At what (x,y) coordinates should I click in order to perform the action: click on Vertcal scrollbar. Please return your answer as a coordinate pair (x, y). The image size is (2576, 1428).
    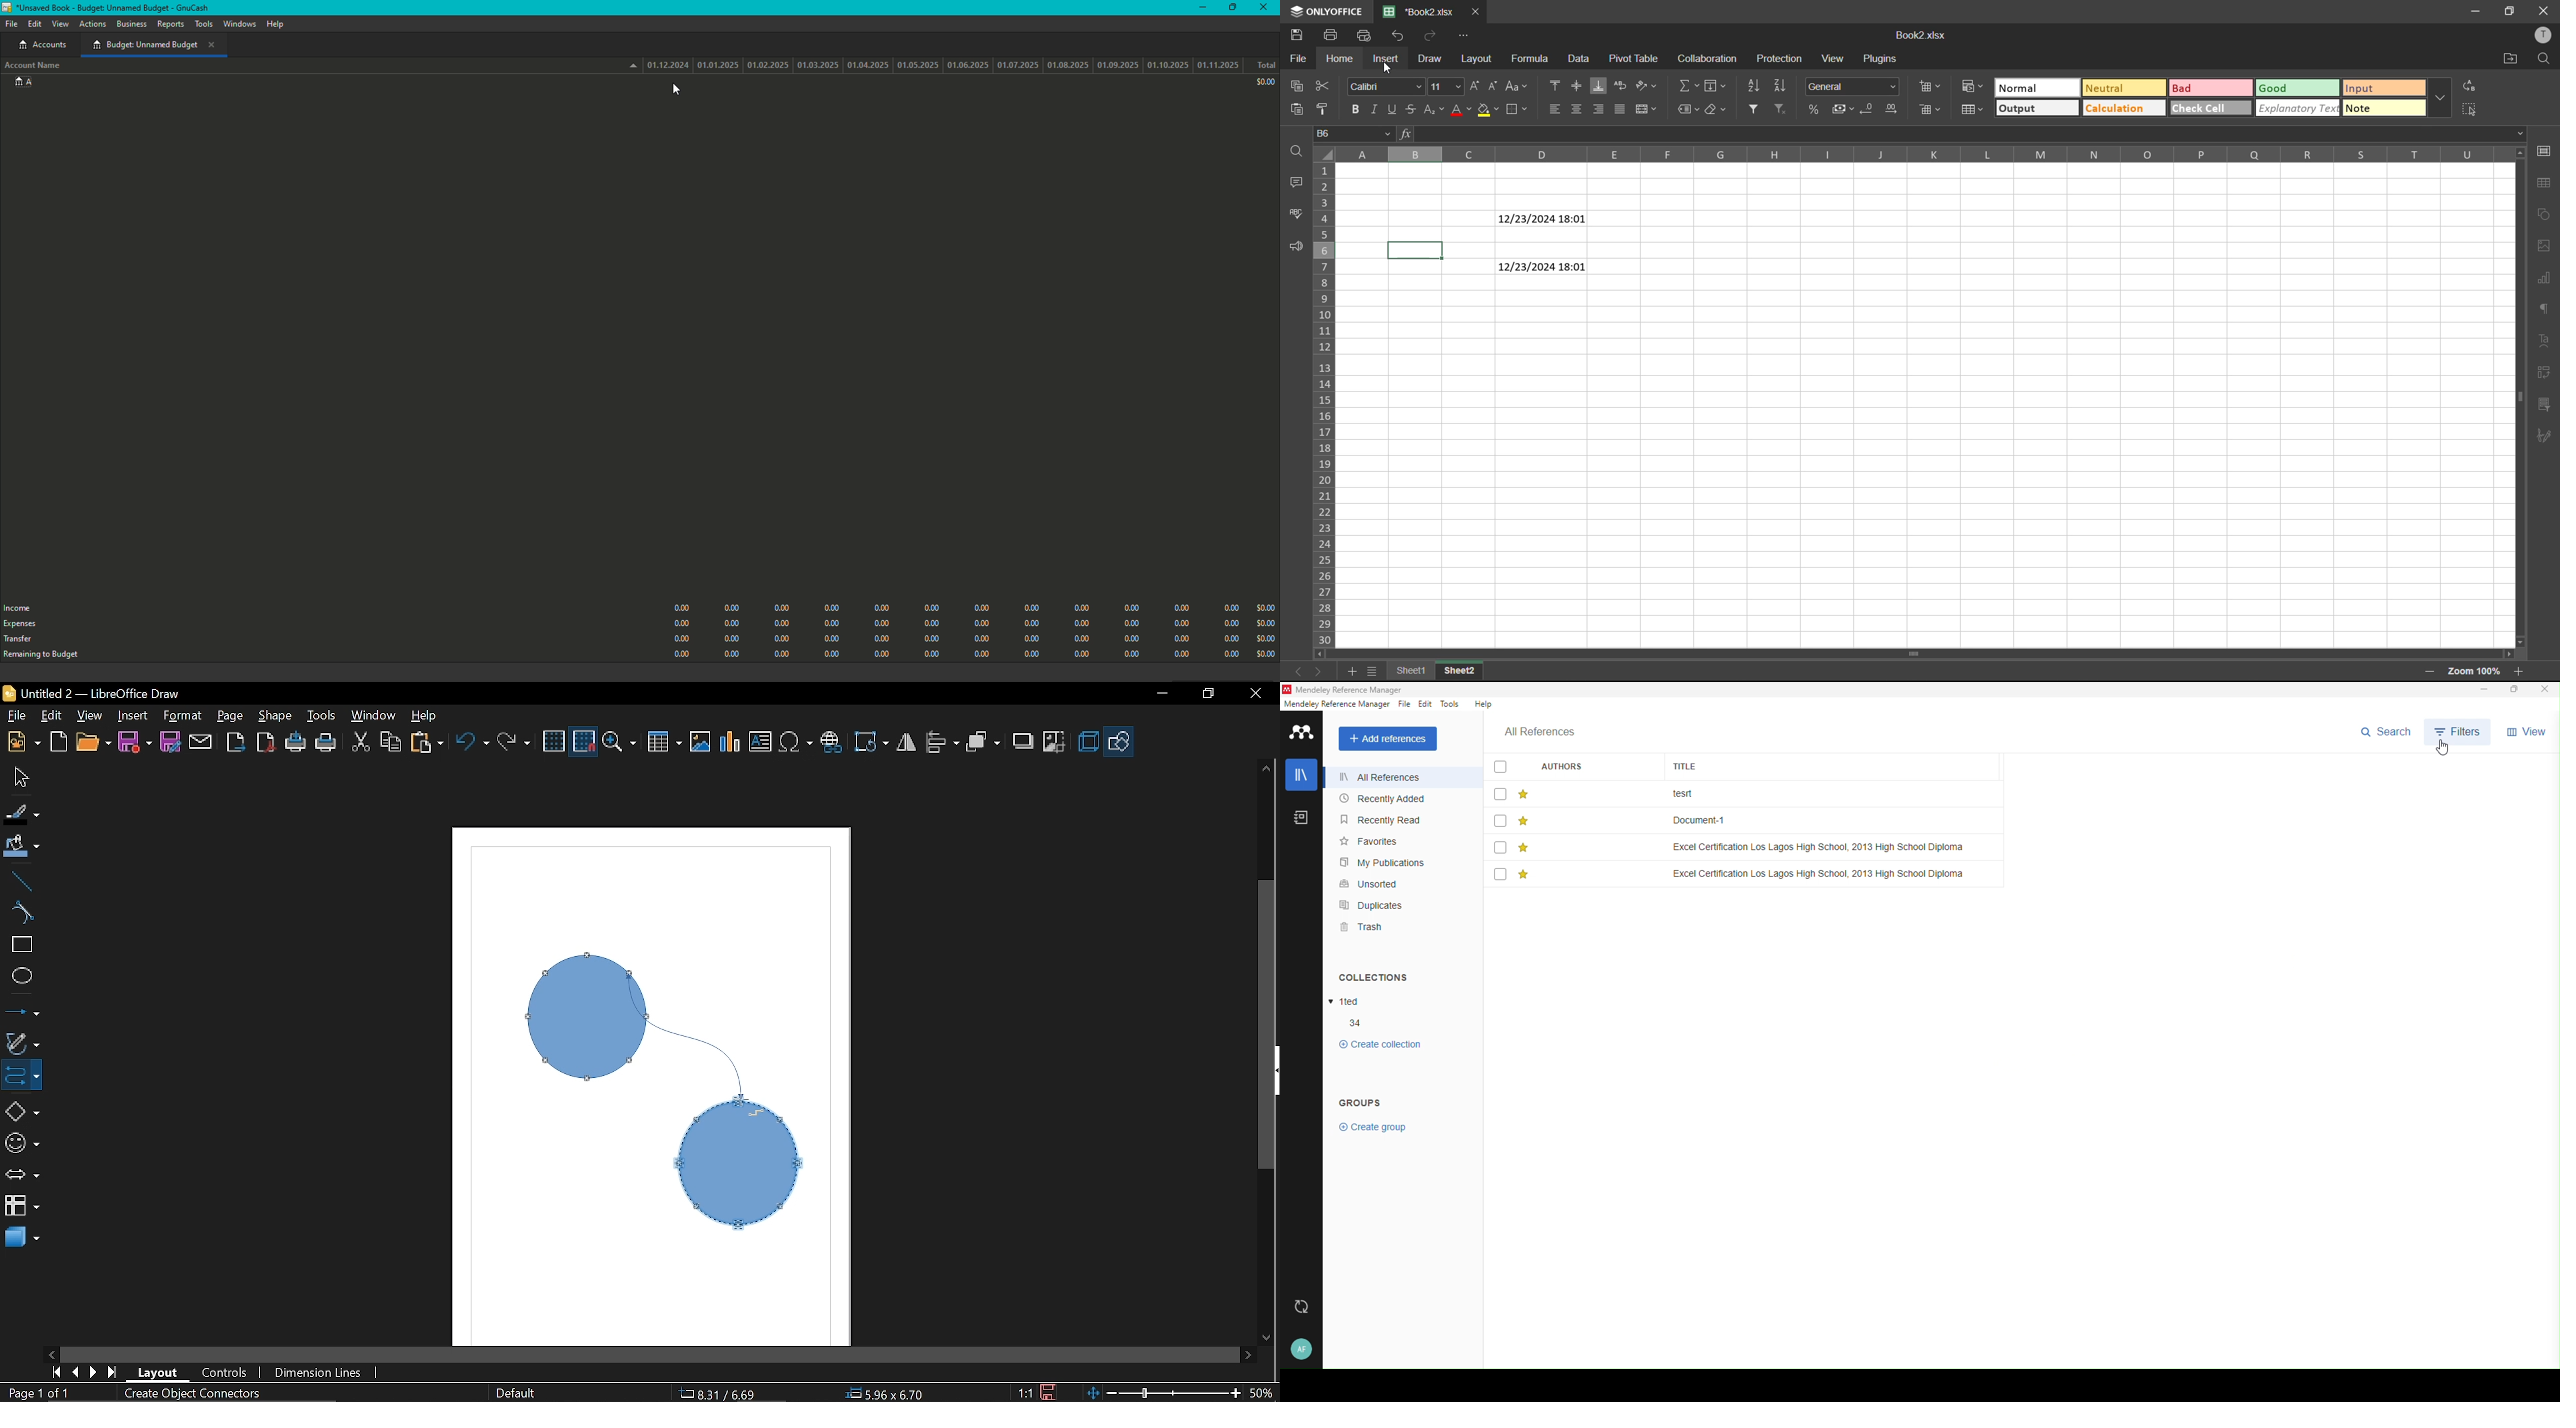
    Looking at the image, I should click on (1268, 1028).